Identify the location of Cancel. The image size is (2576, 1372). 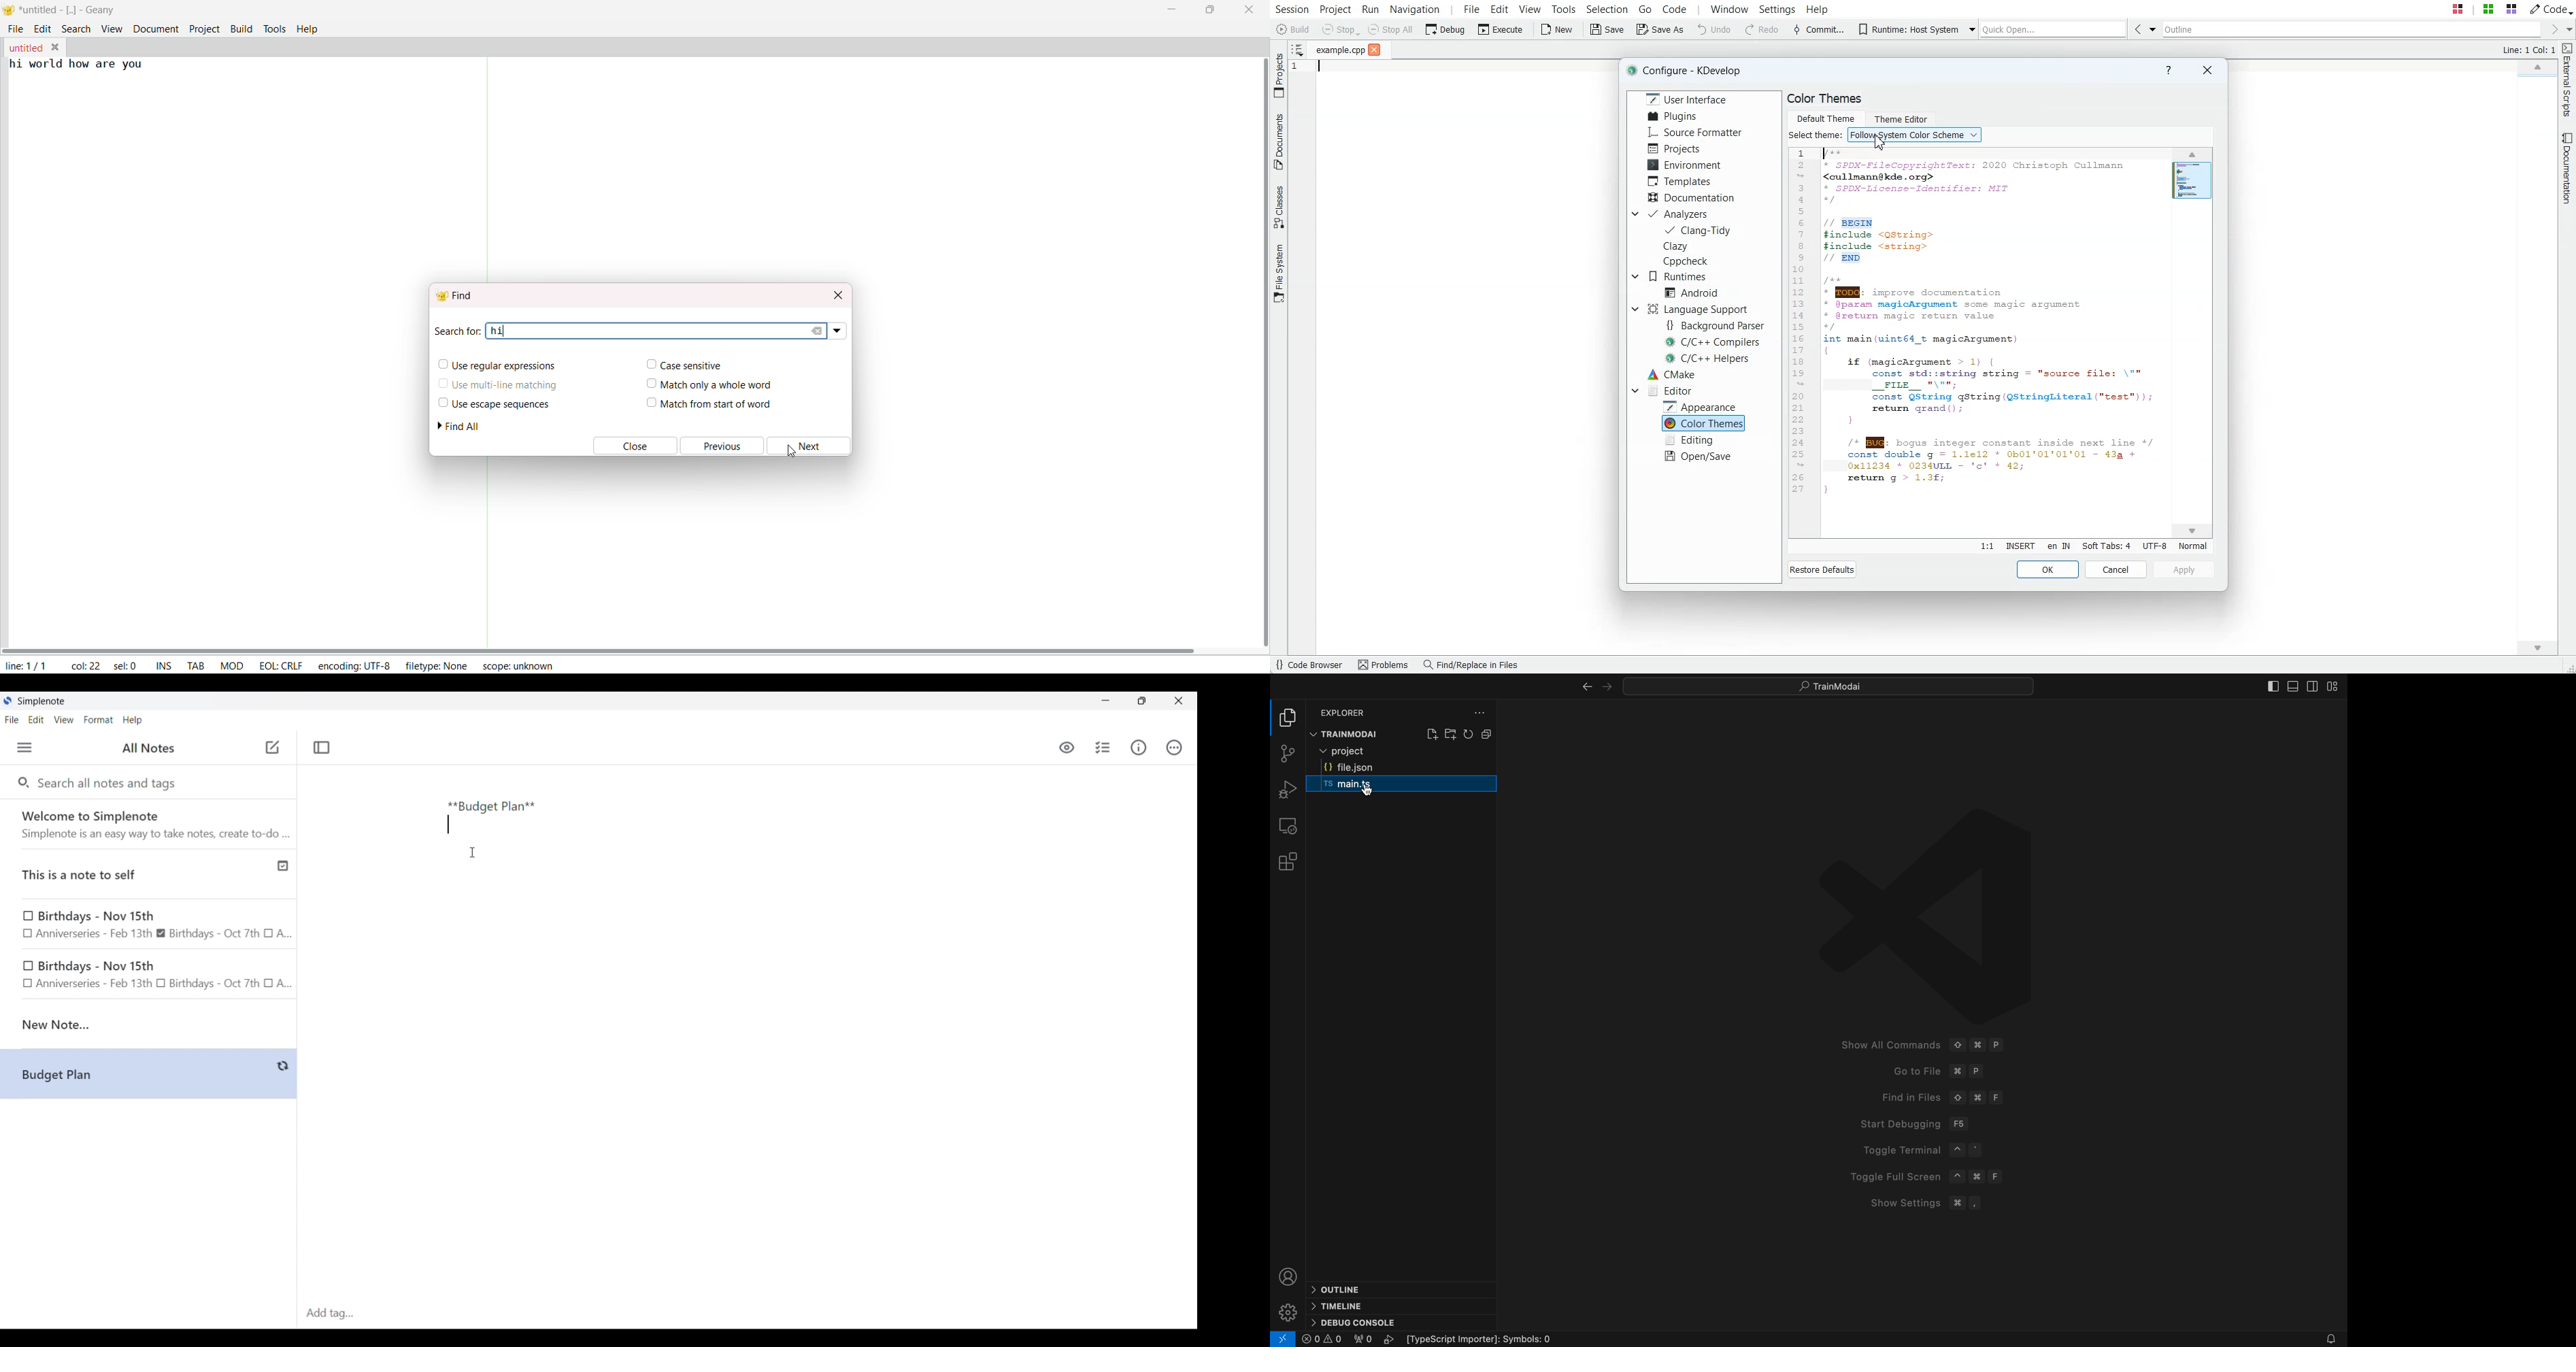
(2116, 569).